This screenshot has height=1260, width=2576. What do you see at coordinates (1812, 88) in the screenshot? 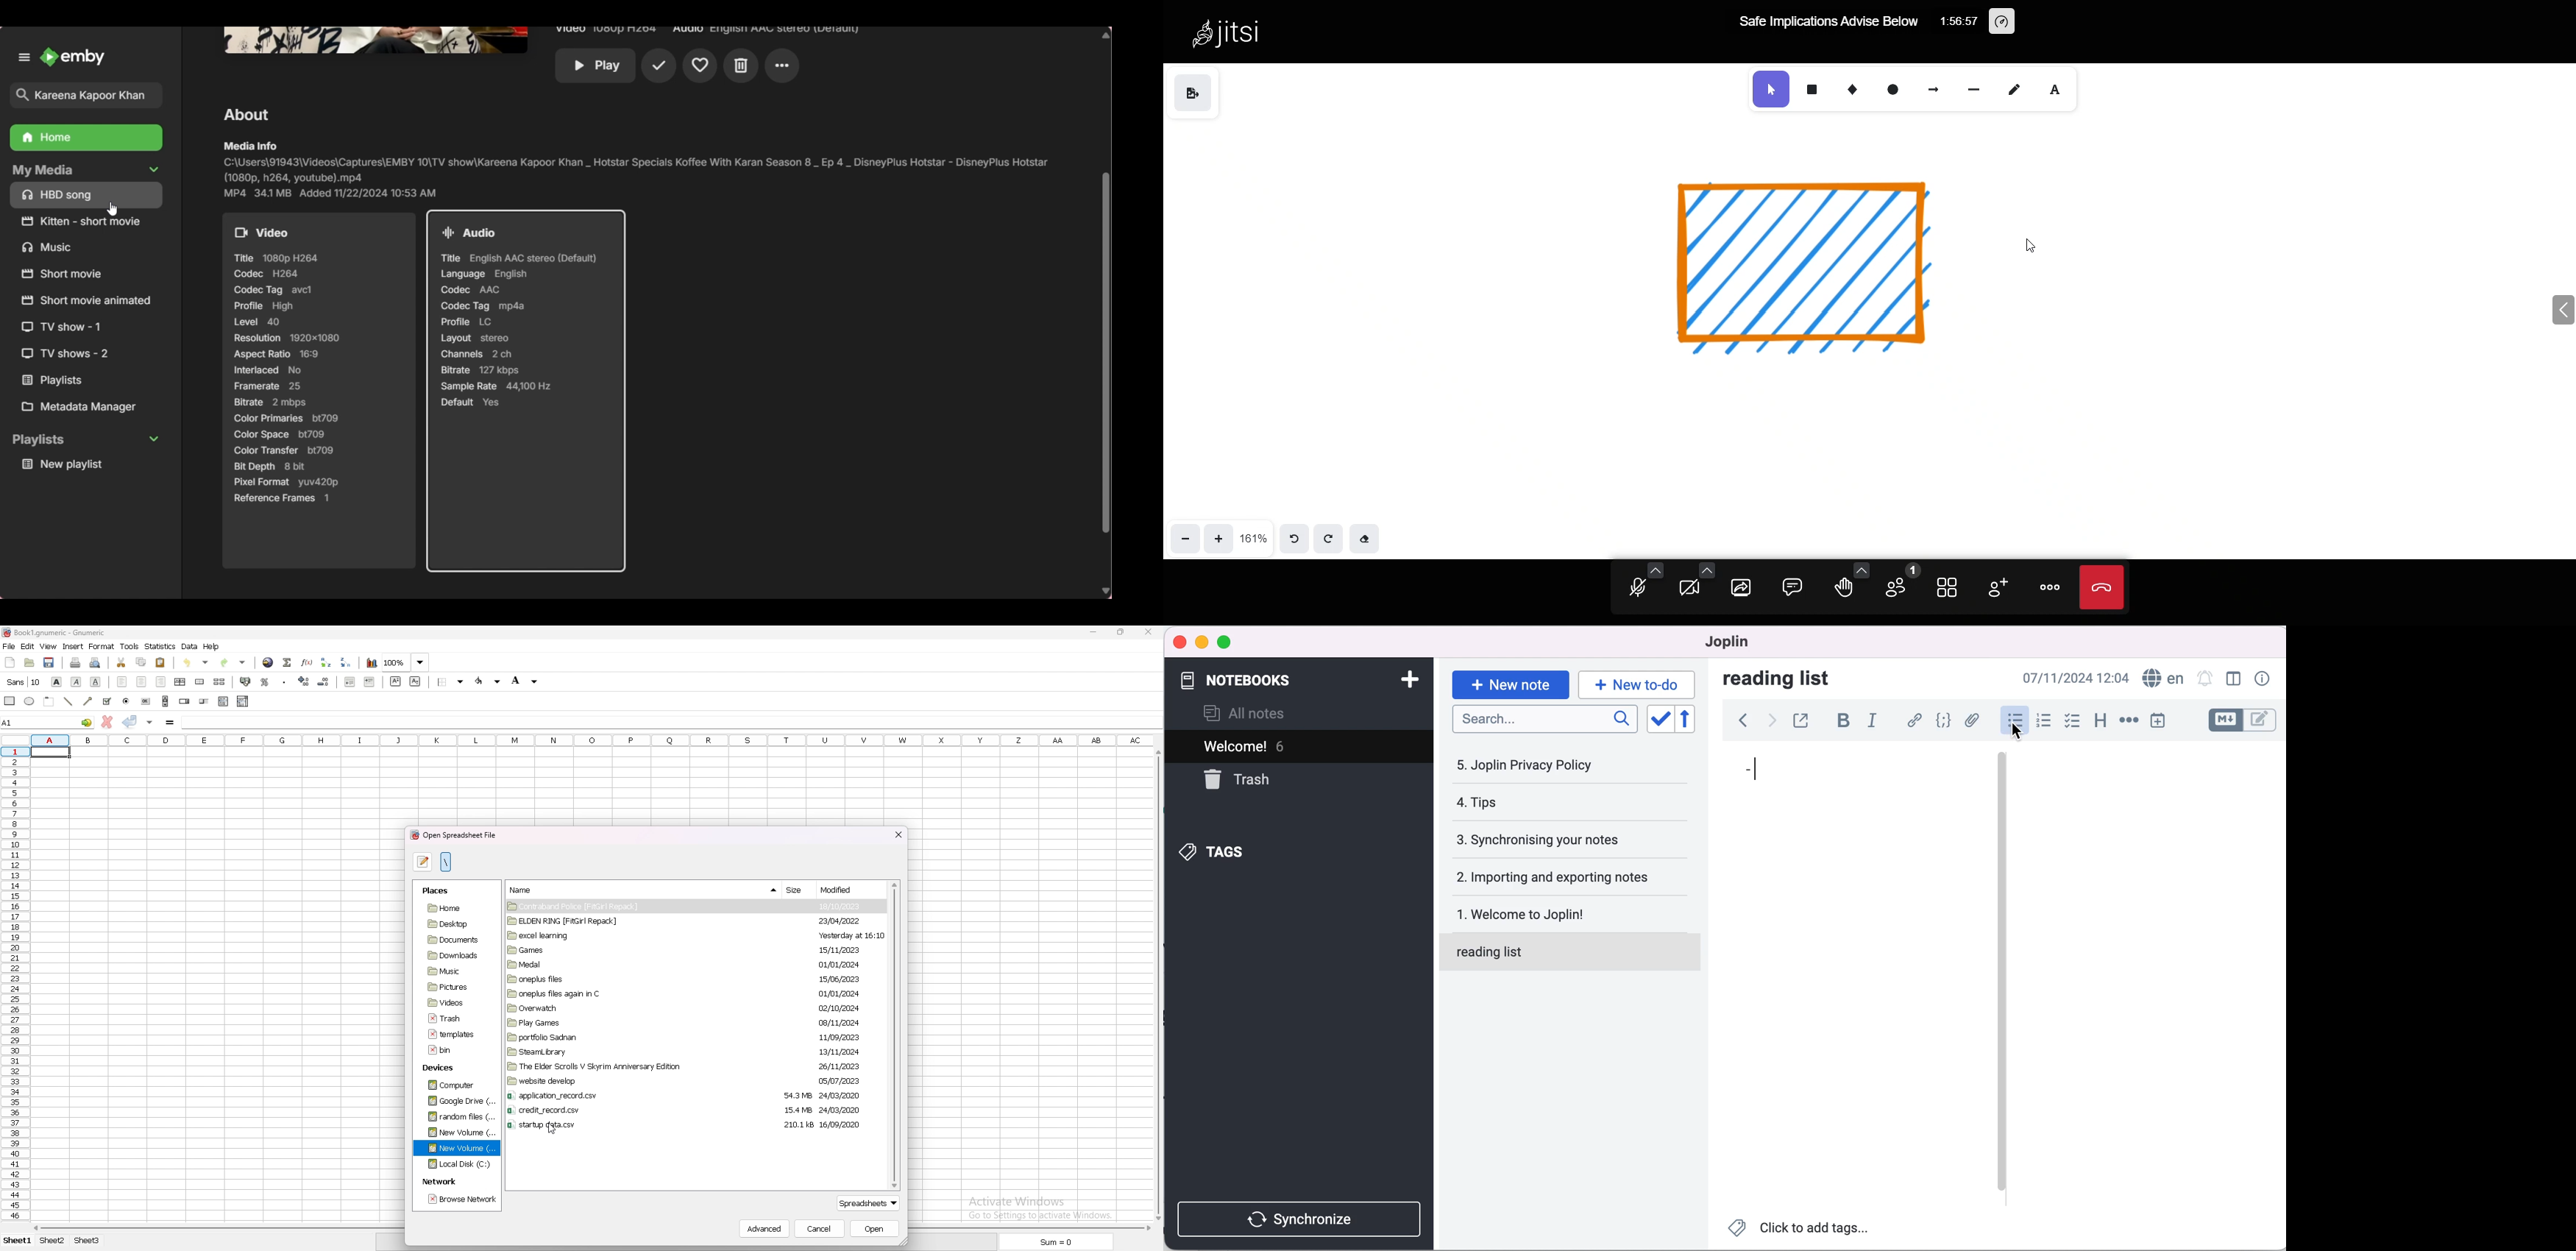
I see `rectangle` at bounding box center [1812, 88].